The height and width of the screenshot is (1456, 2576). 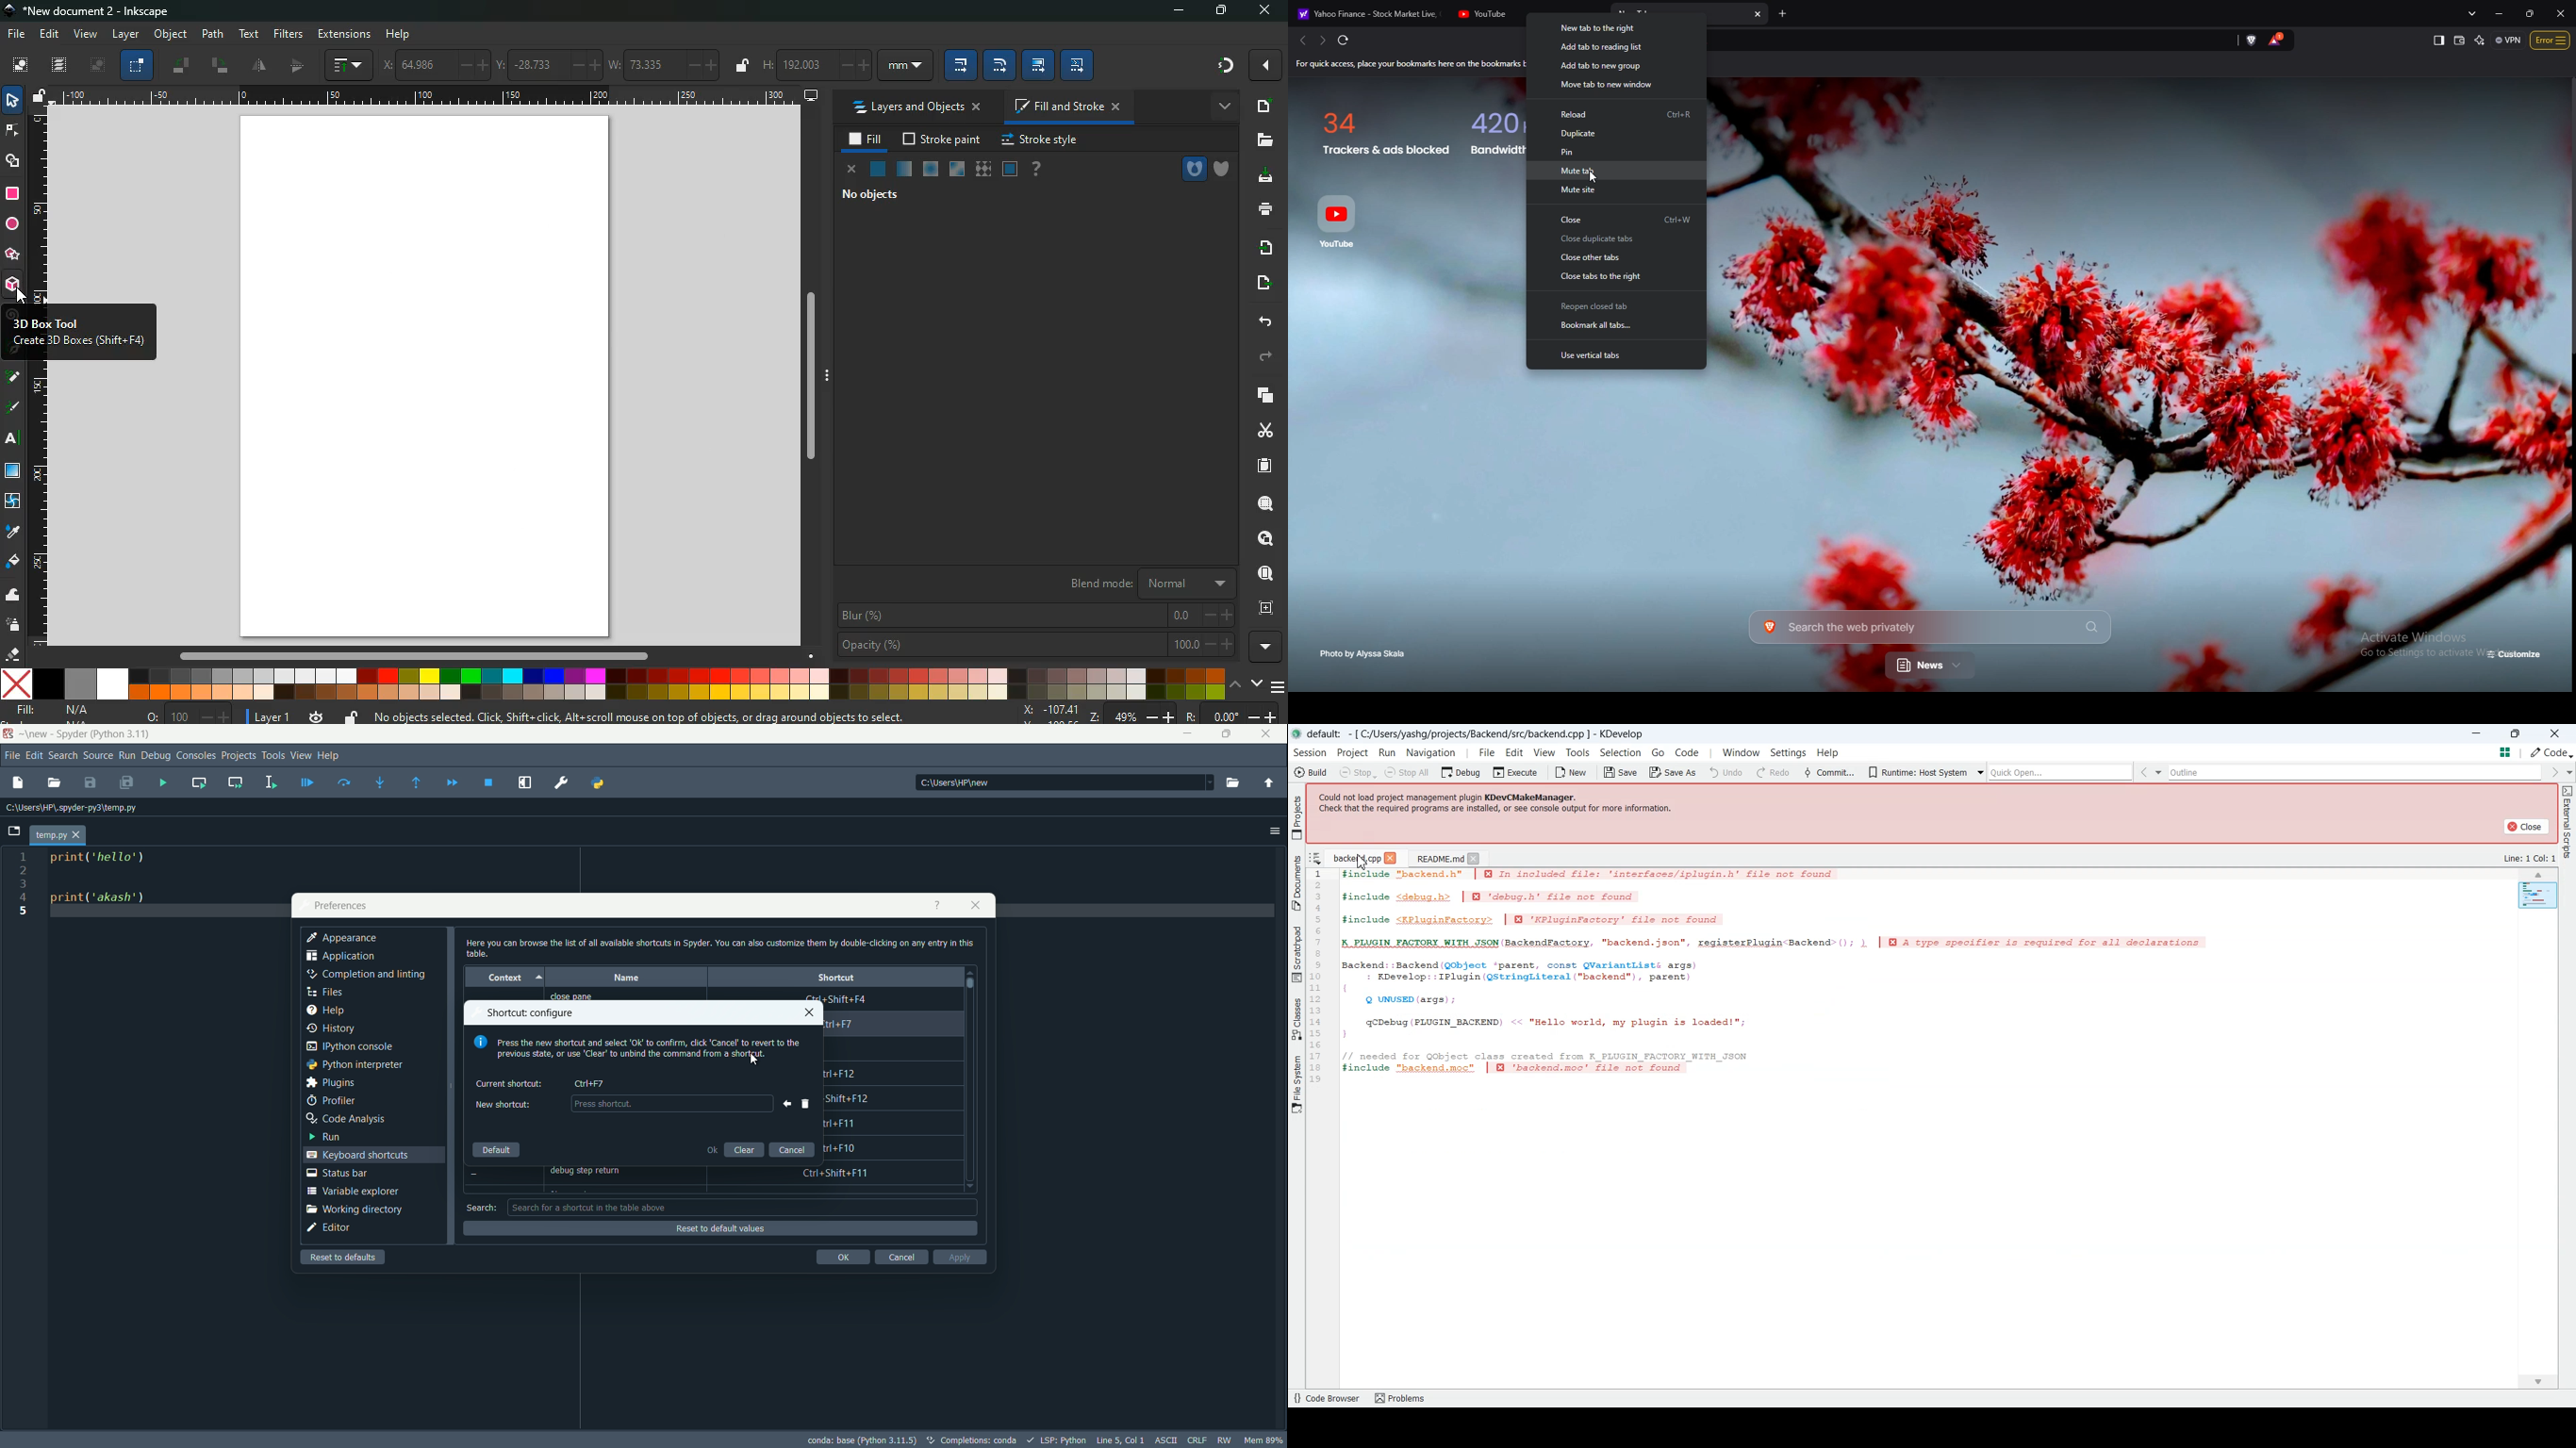 I want to click on cursor, so click(x=752, y=1065).